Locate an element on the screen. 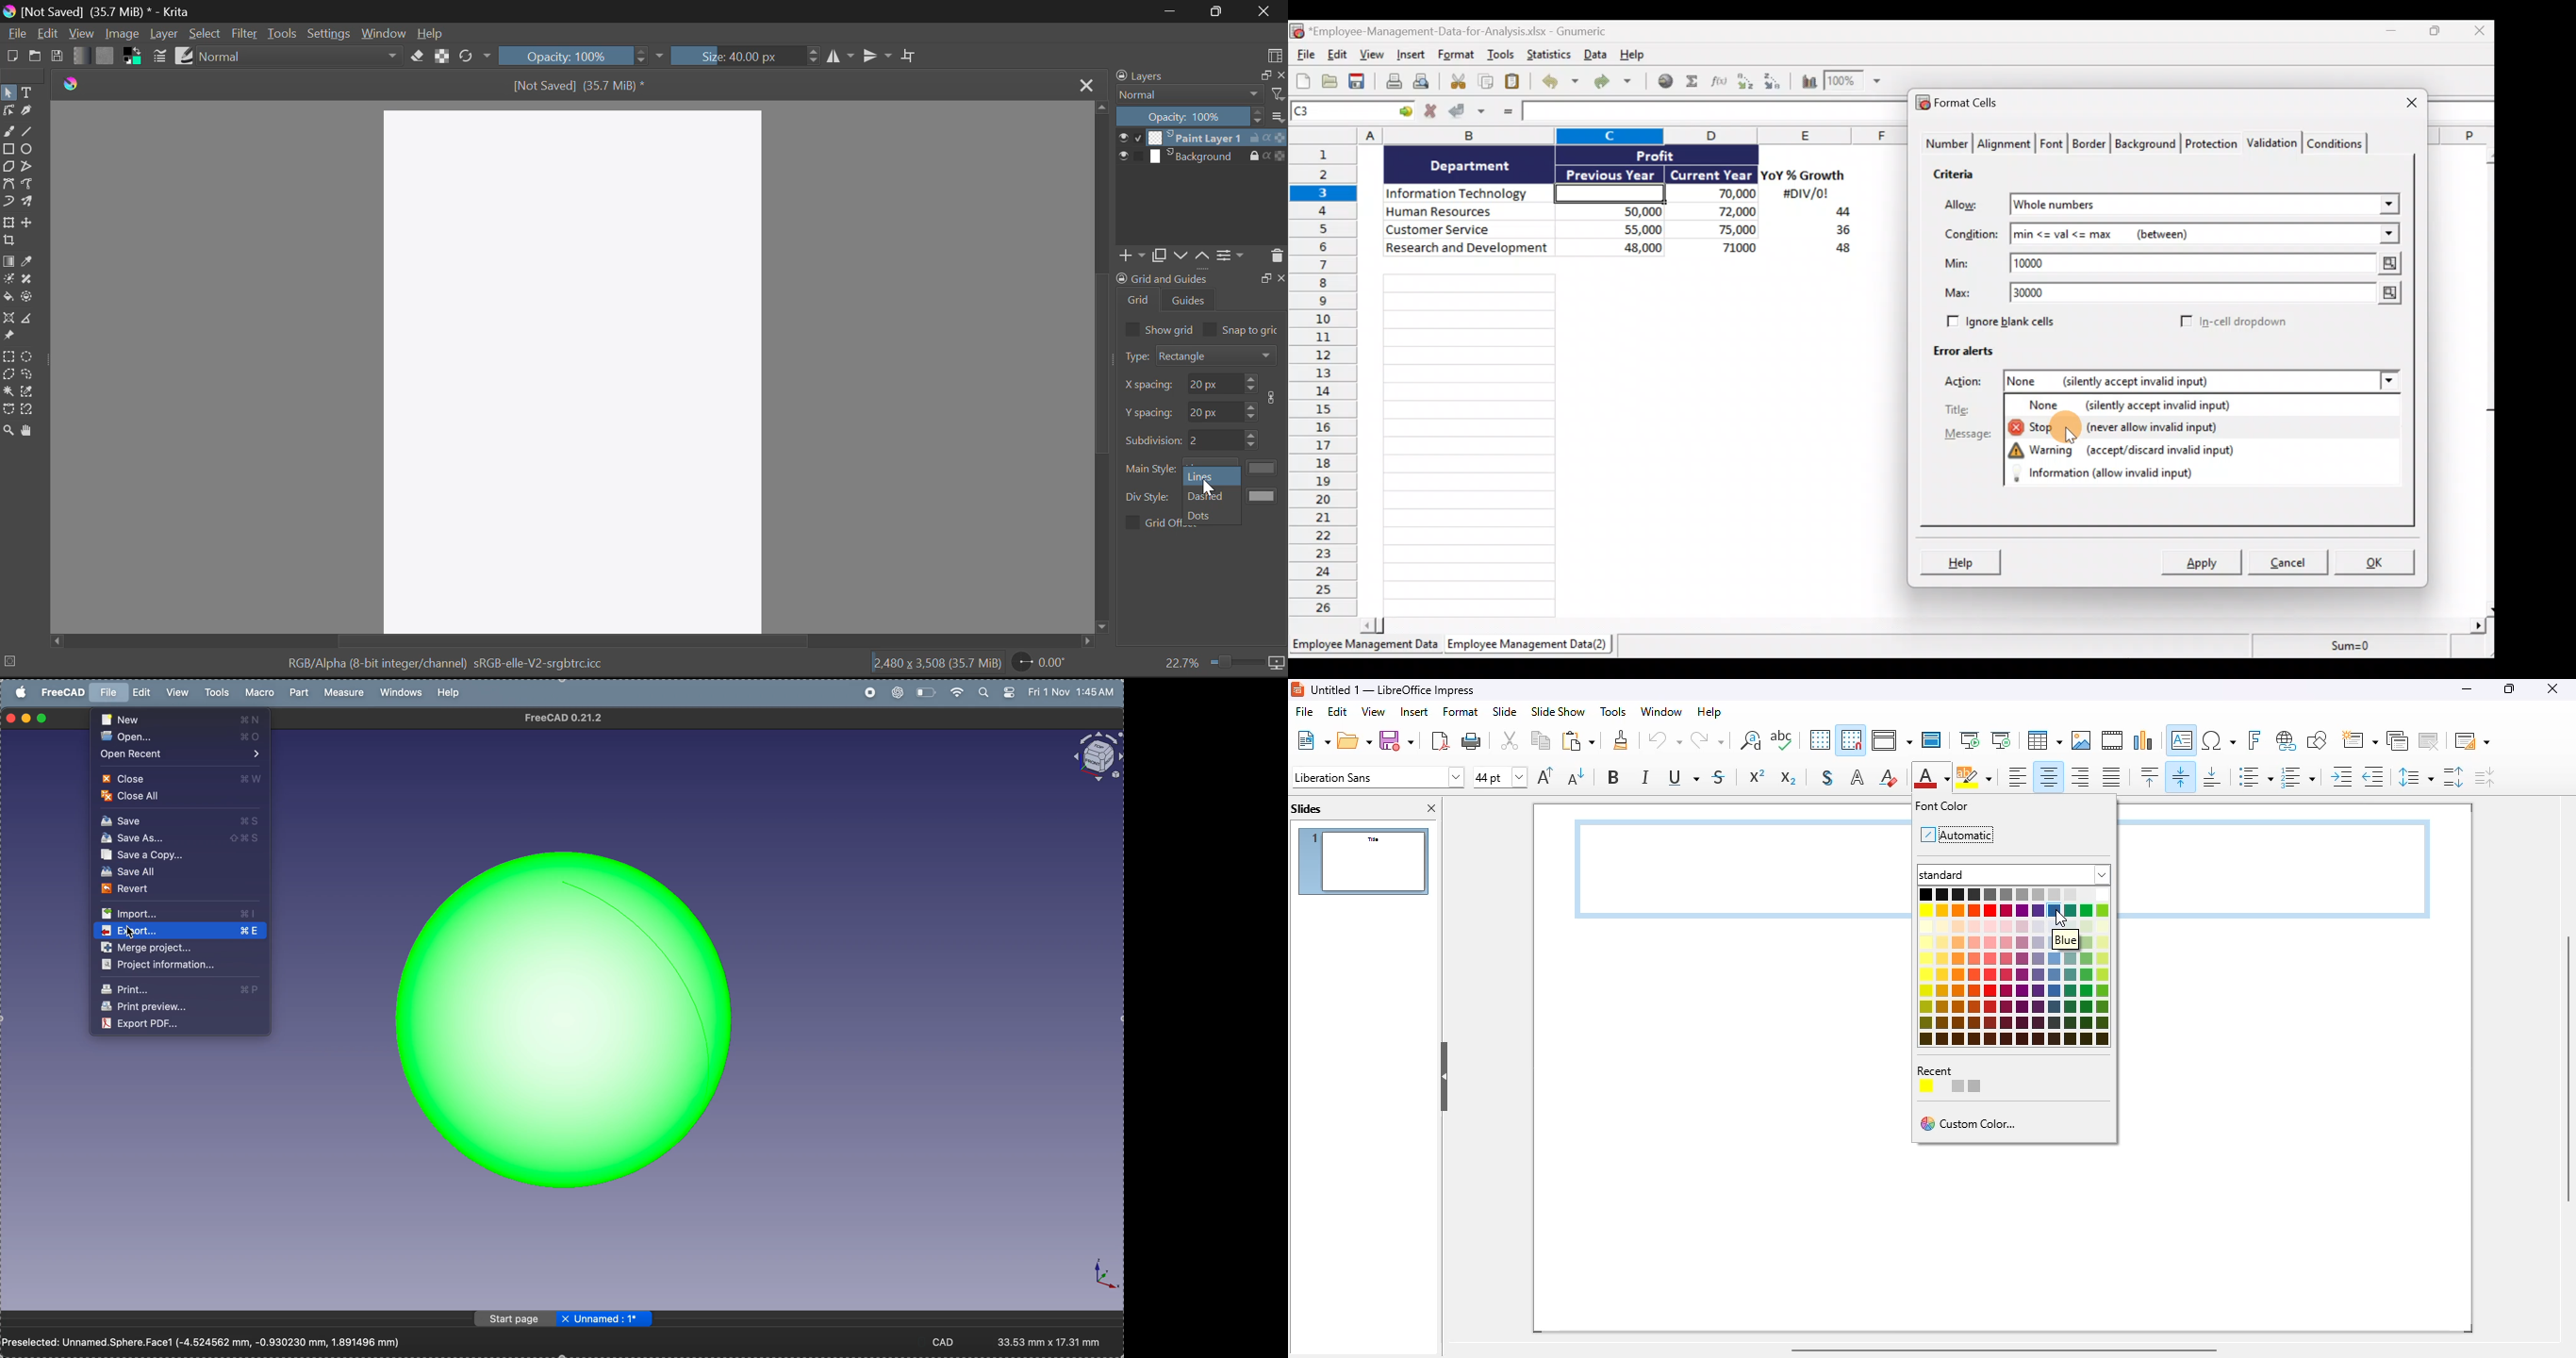 Image resolution: width=2576 pixels, height=1372 pixels. Go to is located at coordinates (1406, 112).